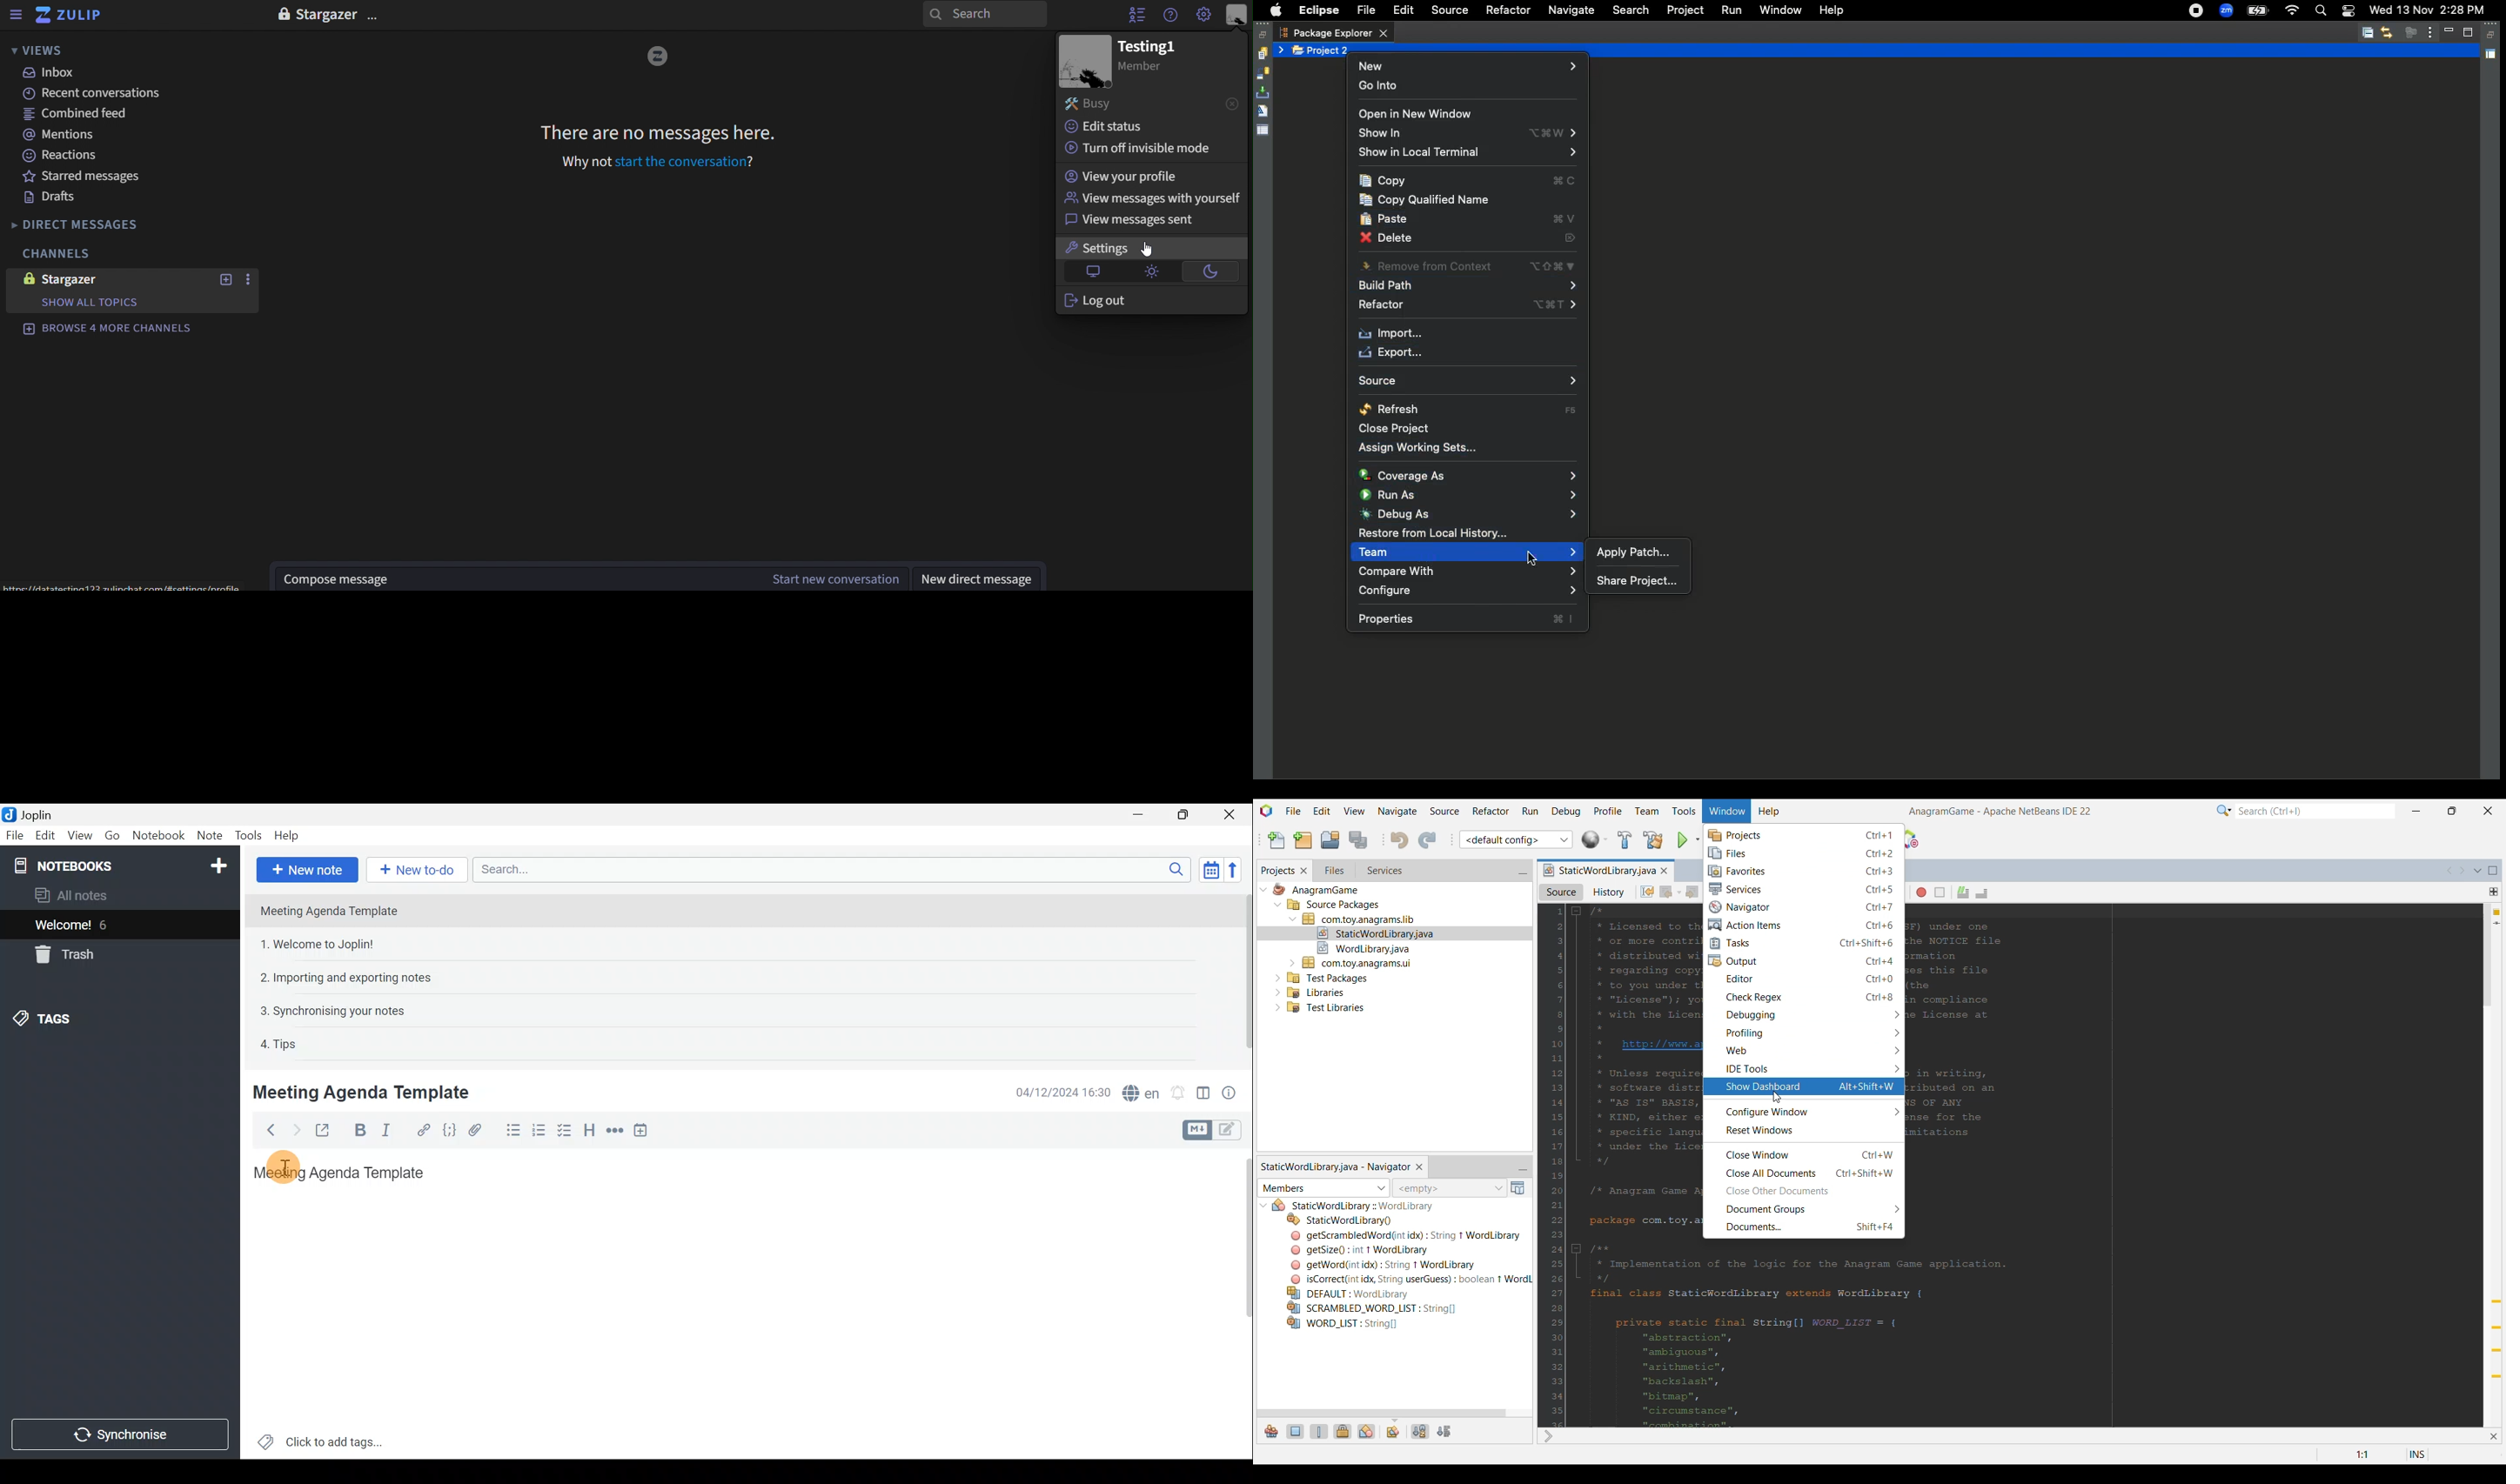 Image resolution: width=2520 pixels, height=1484 pixels. I want to click on zulip, so click(74, 16).